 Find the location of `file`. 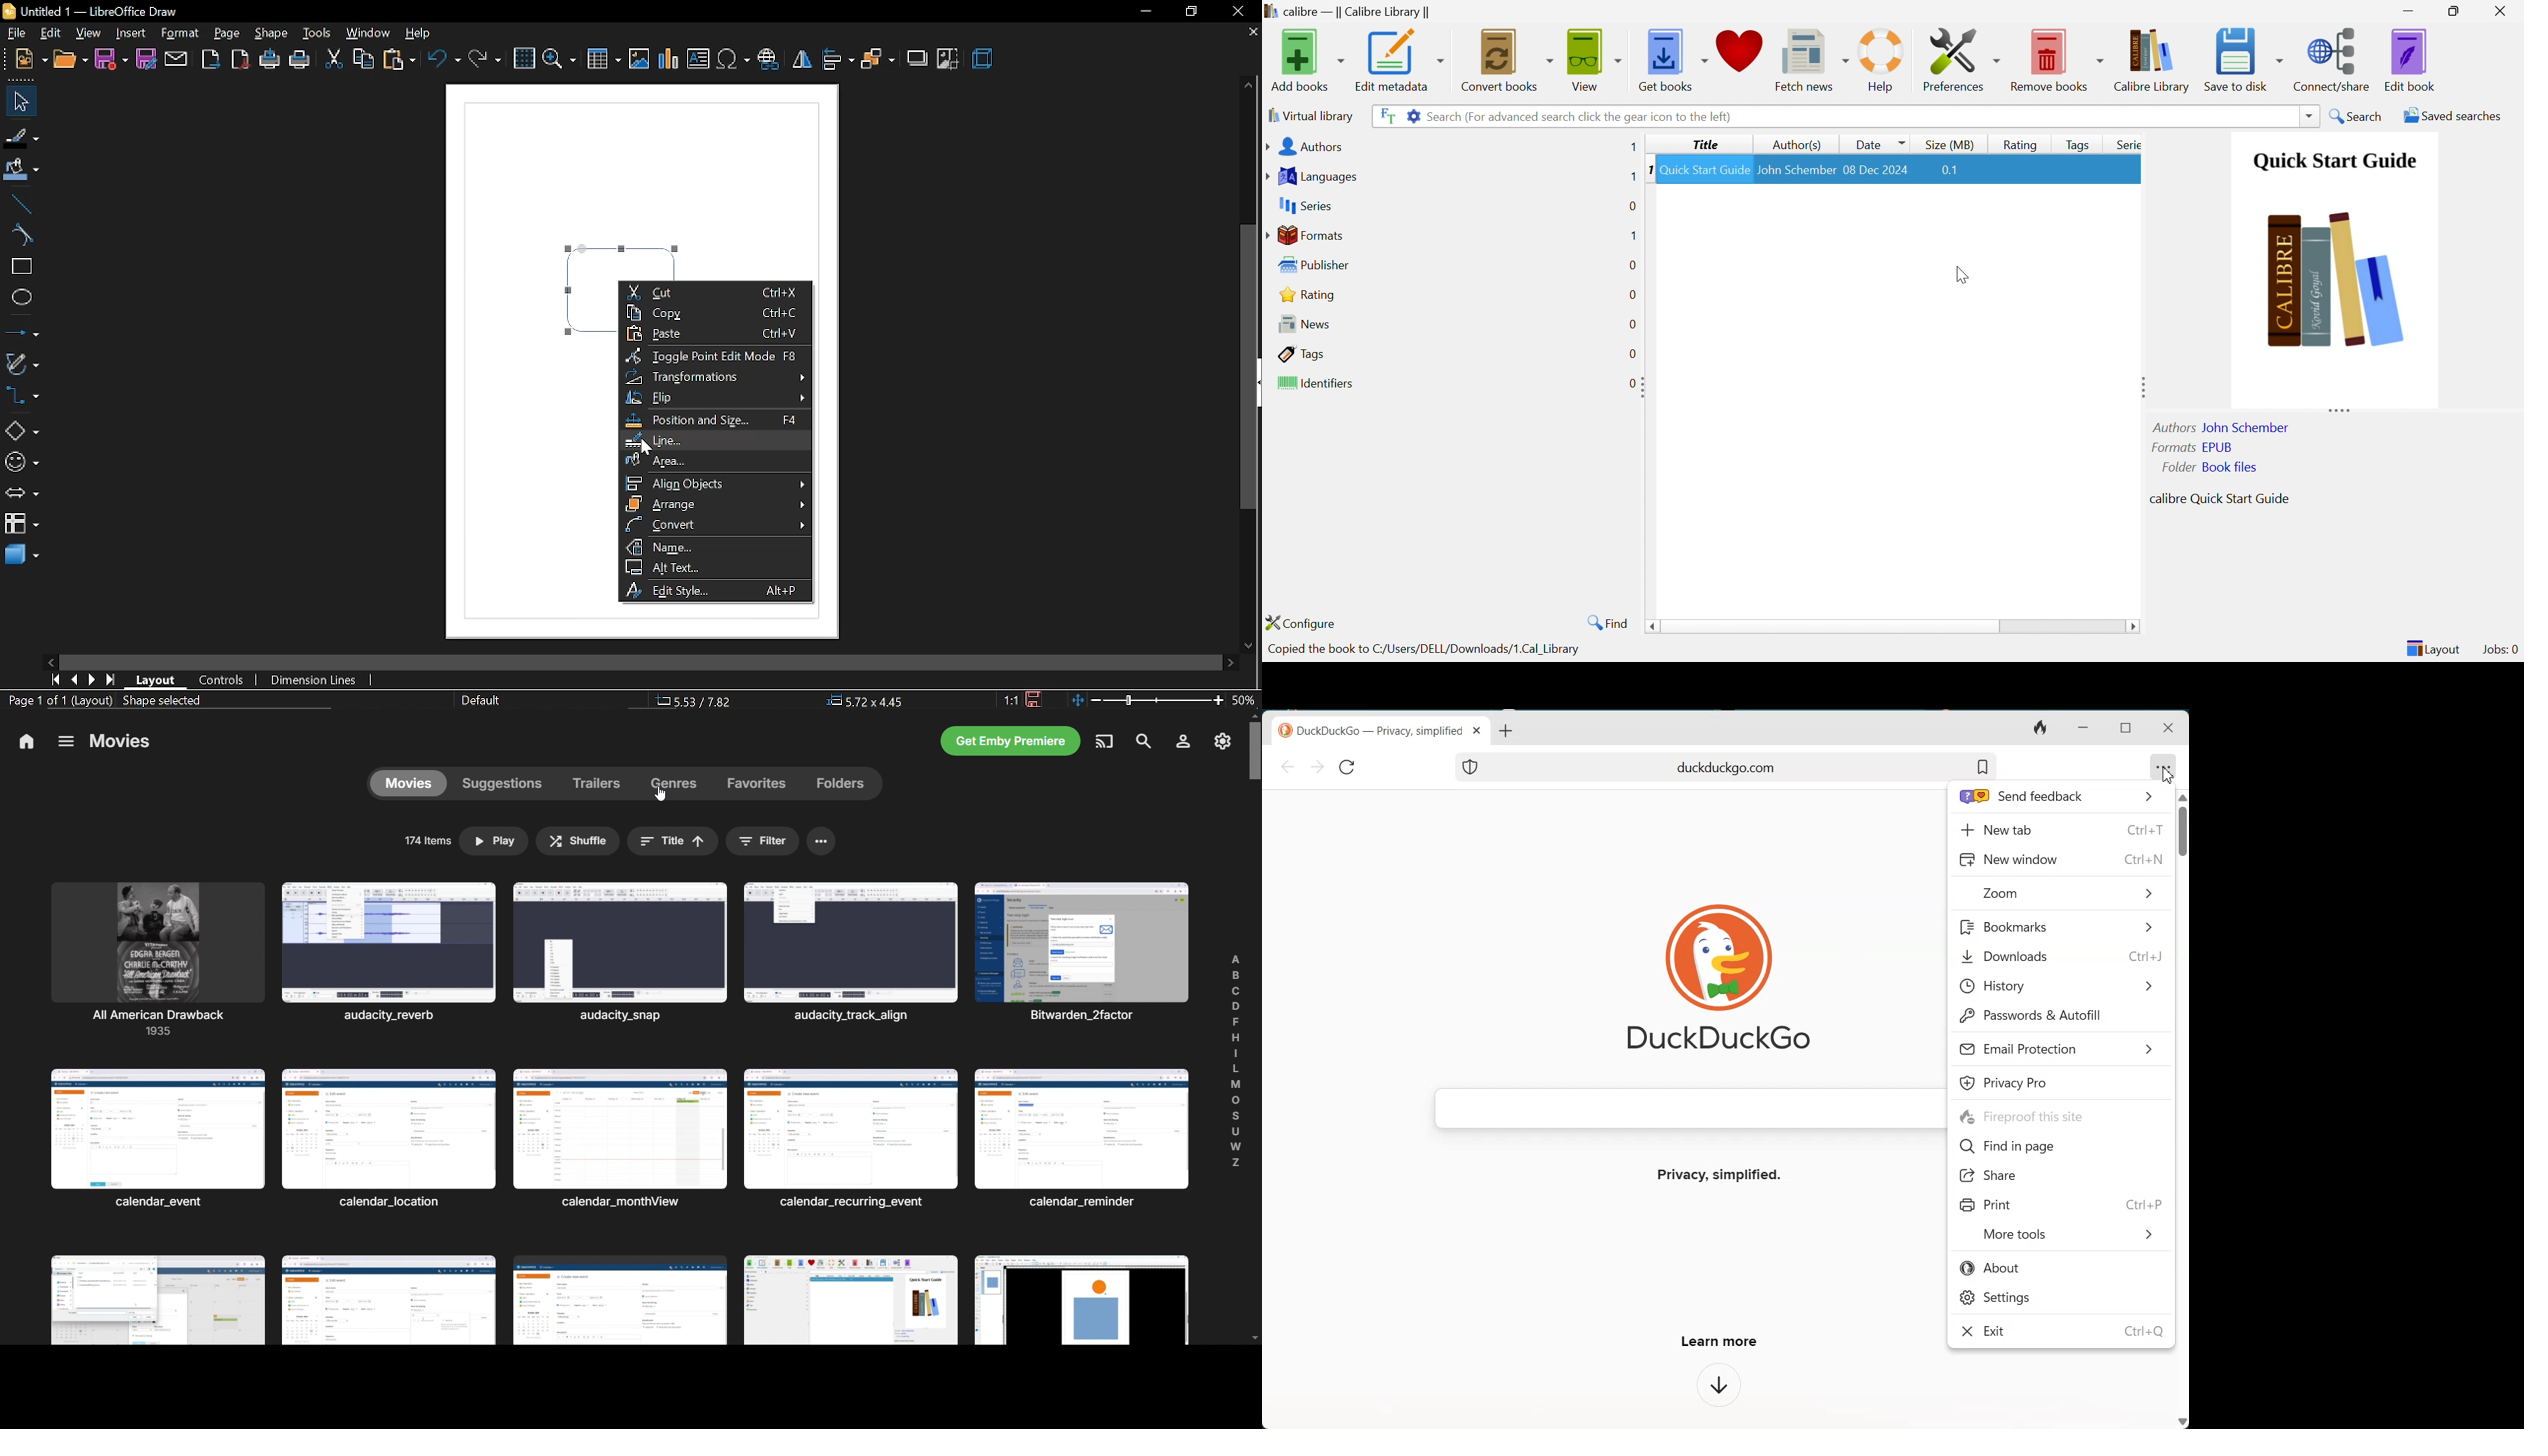

file is located at coordinates (32, 59).